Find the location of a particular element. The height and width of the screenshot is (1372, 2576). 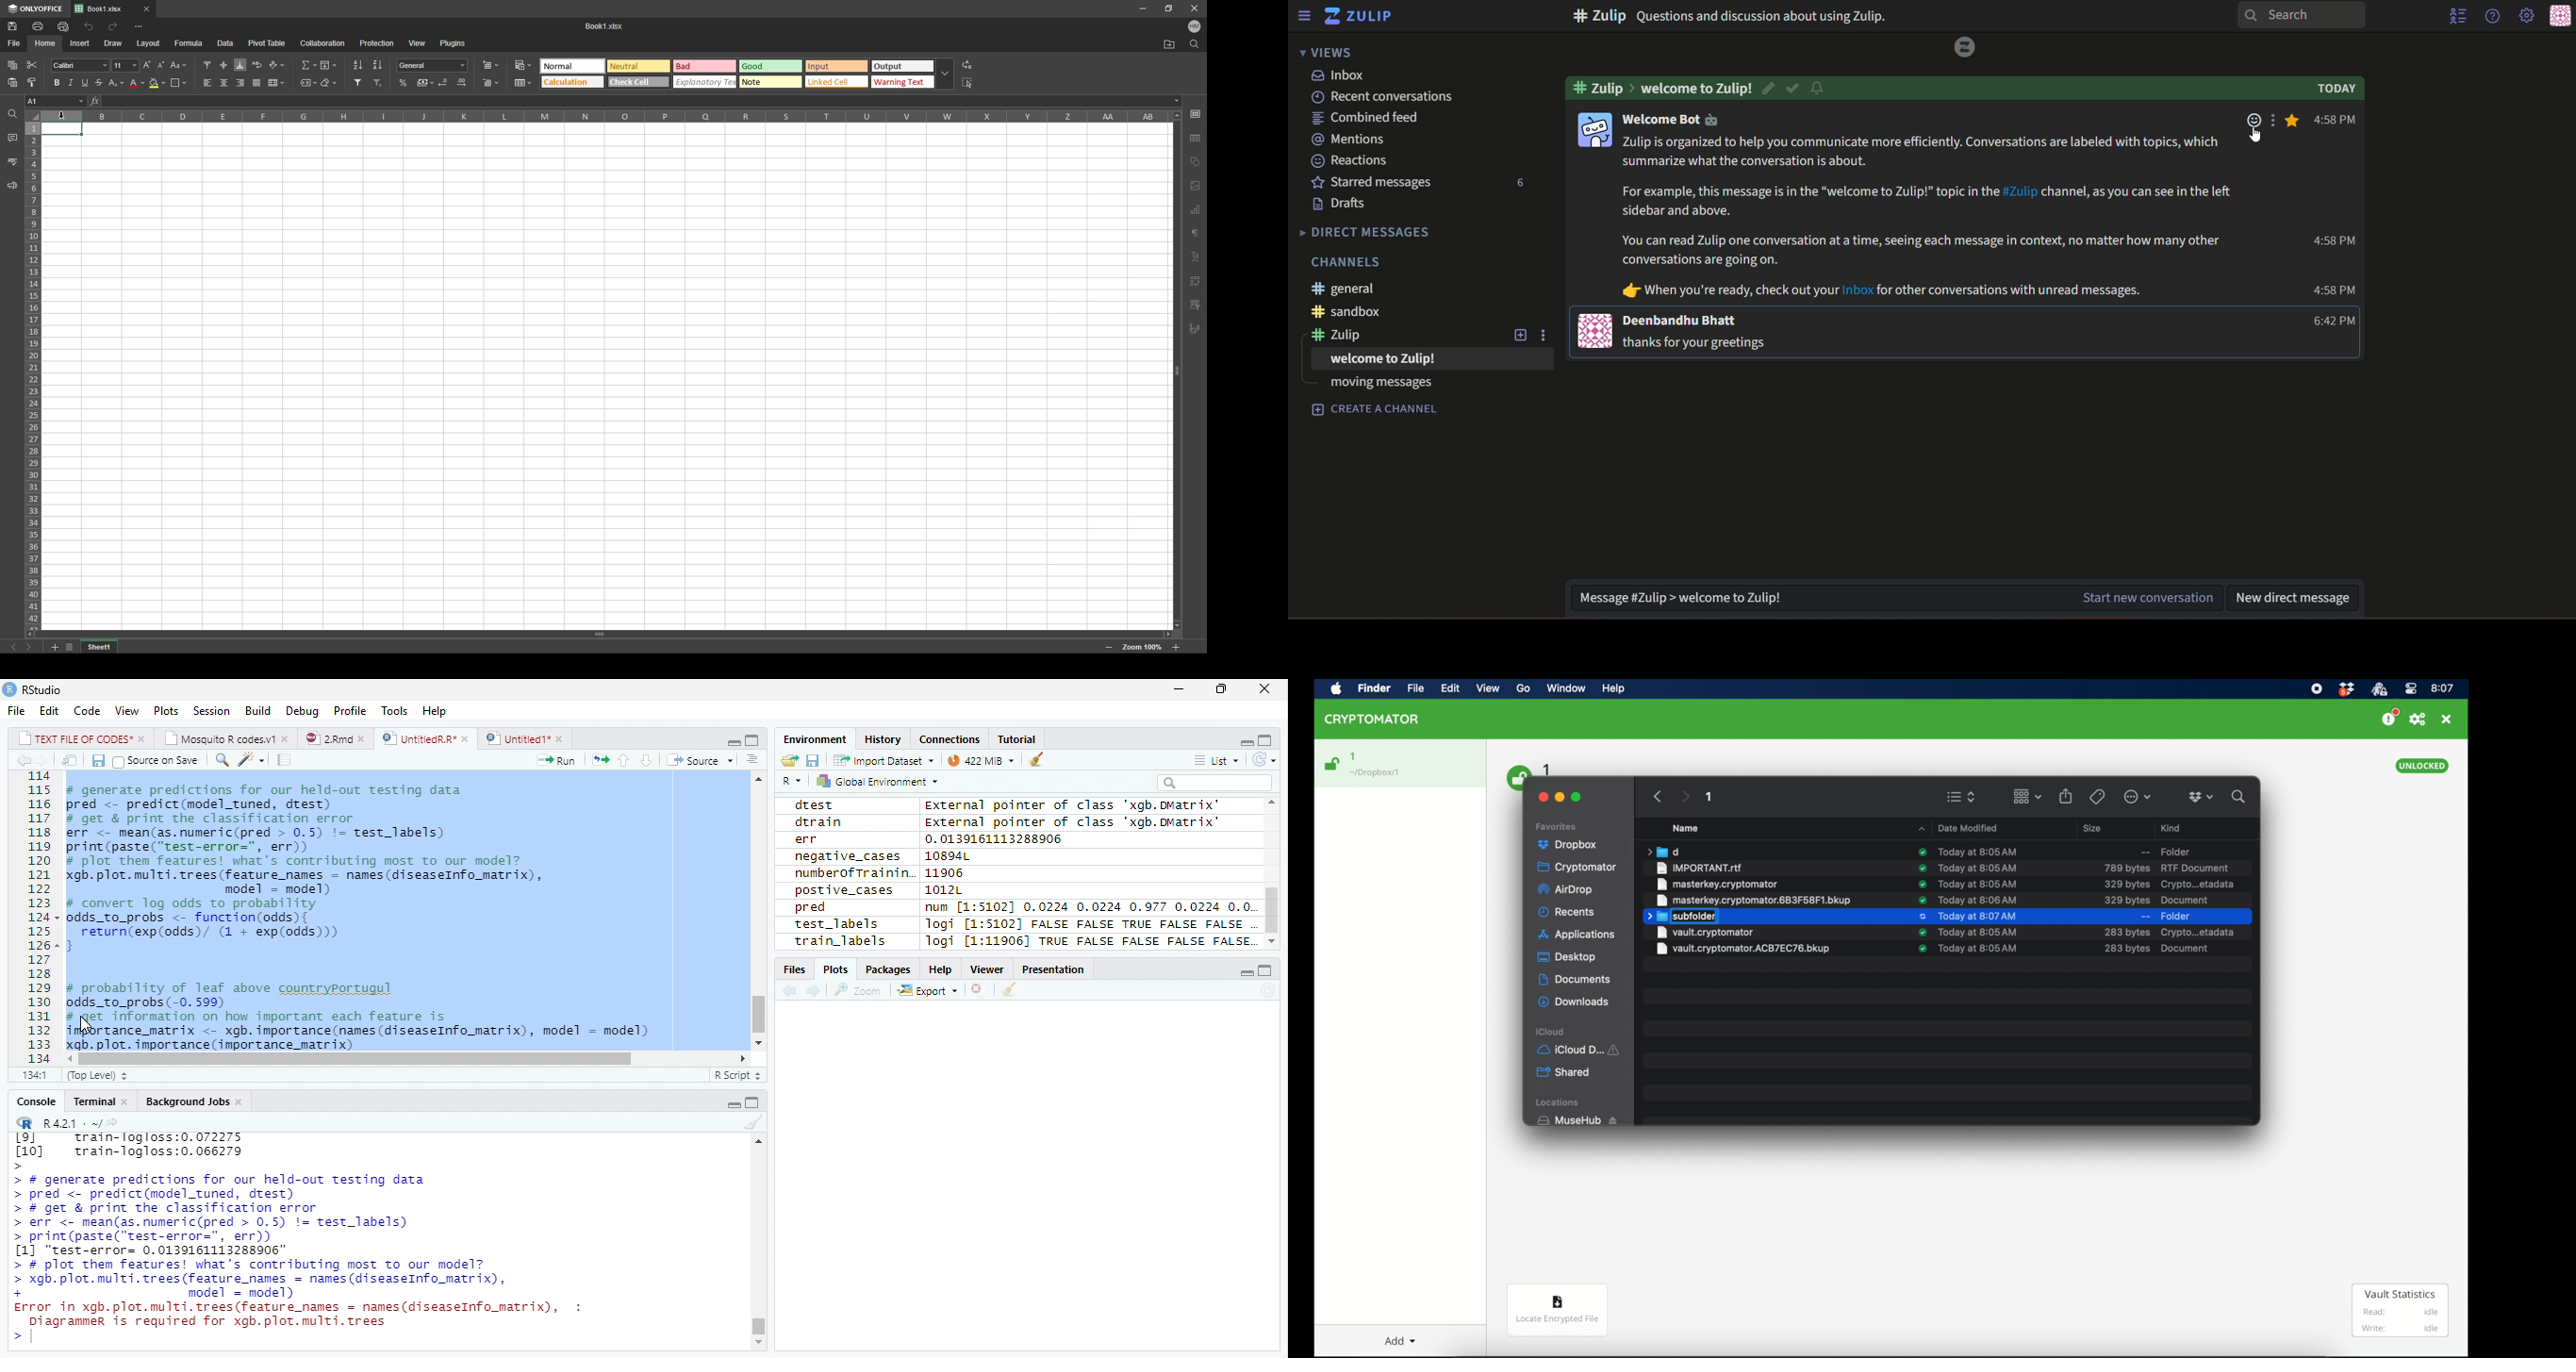

Jogi [1:11906] TRUE FALSE FALSE FALSE FALSE. is located at coordinates (1089, 941).